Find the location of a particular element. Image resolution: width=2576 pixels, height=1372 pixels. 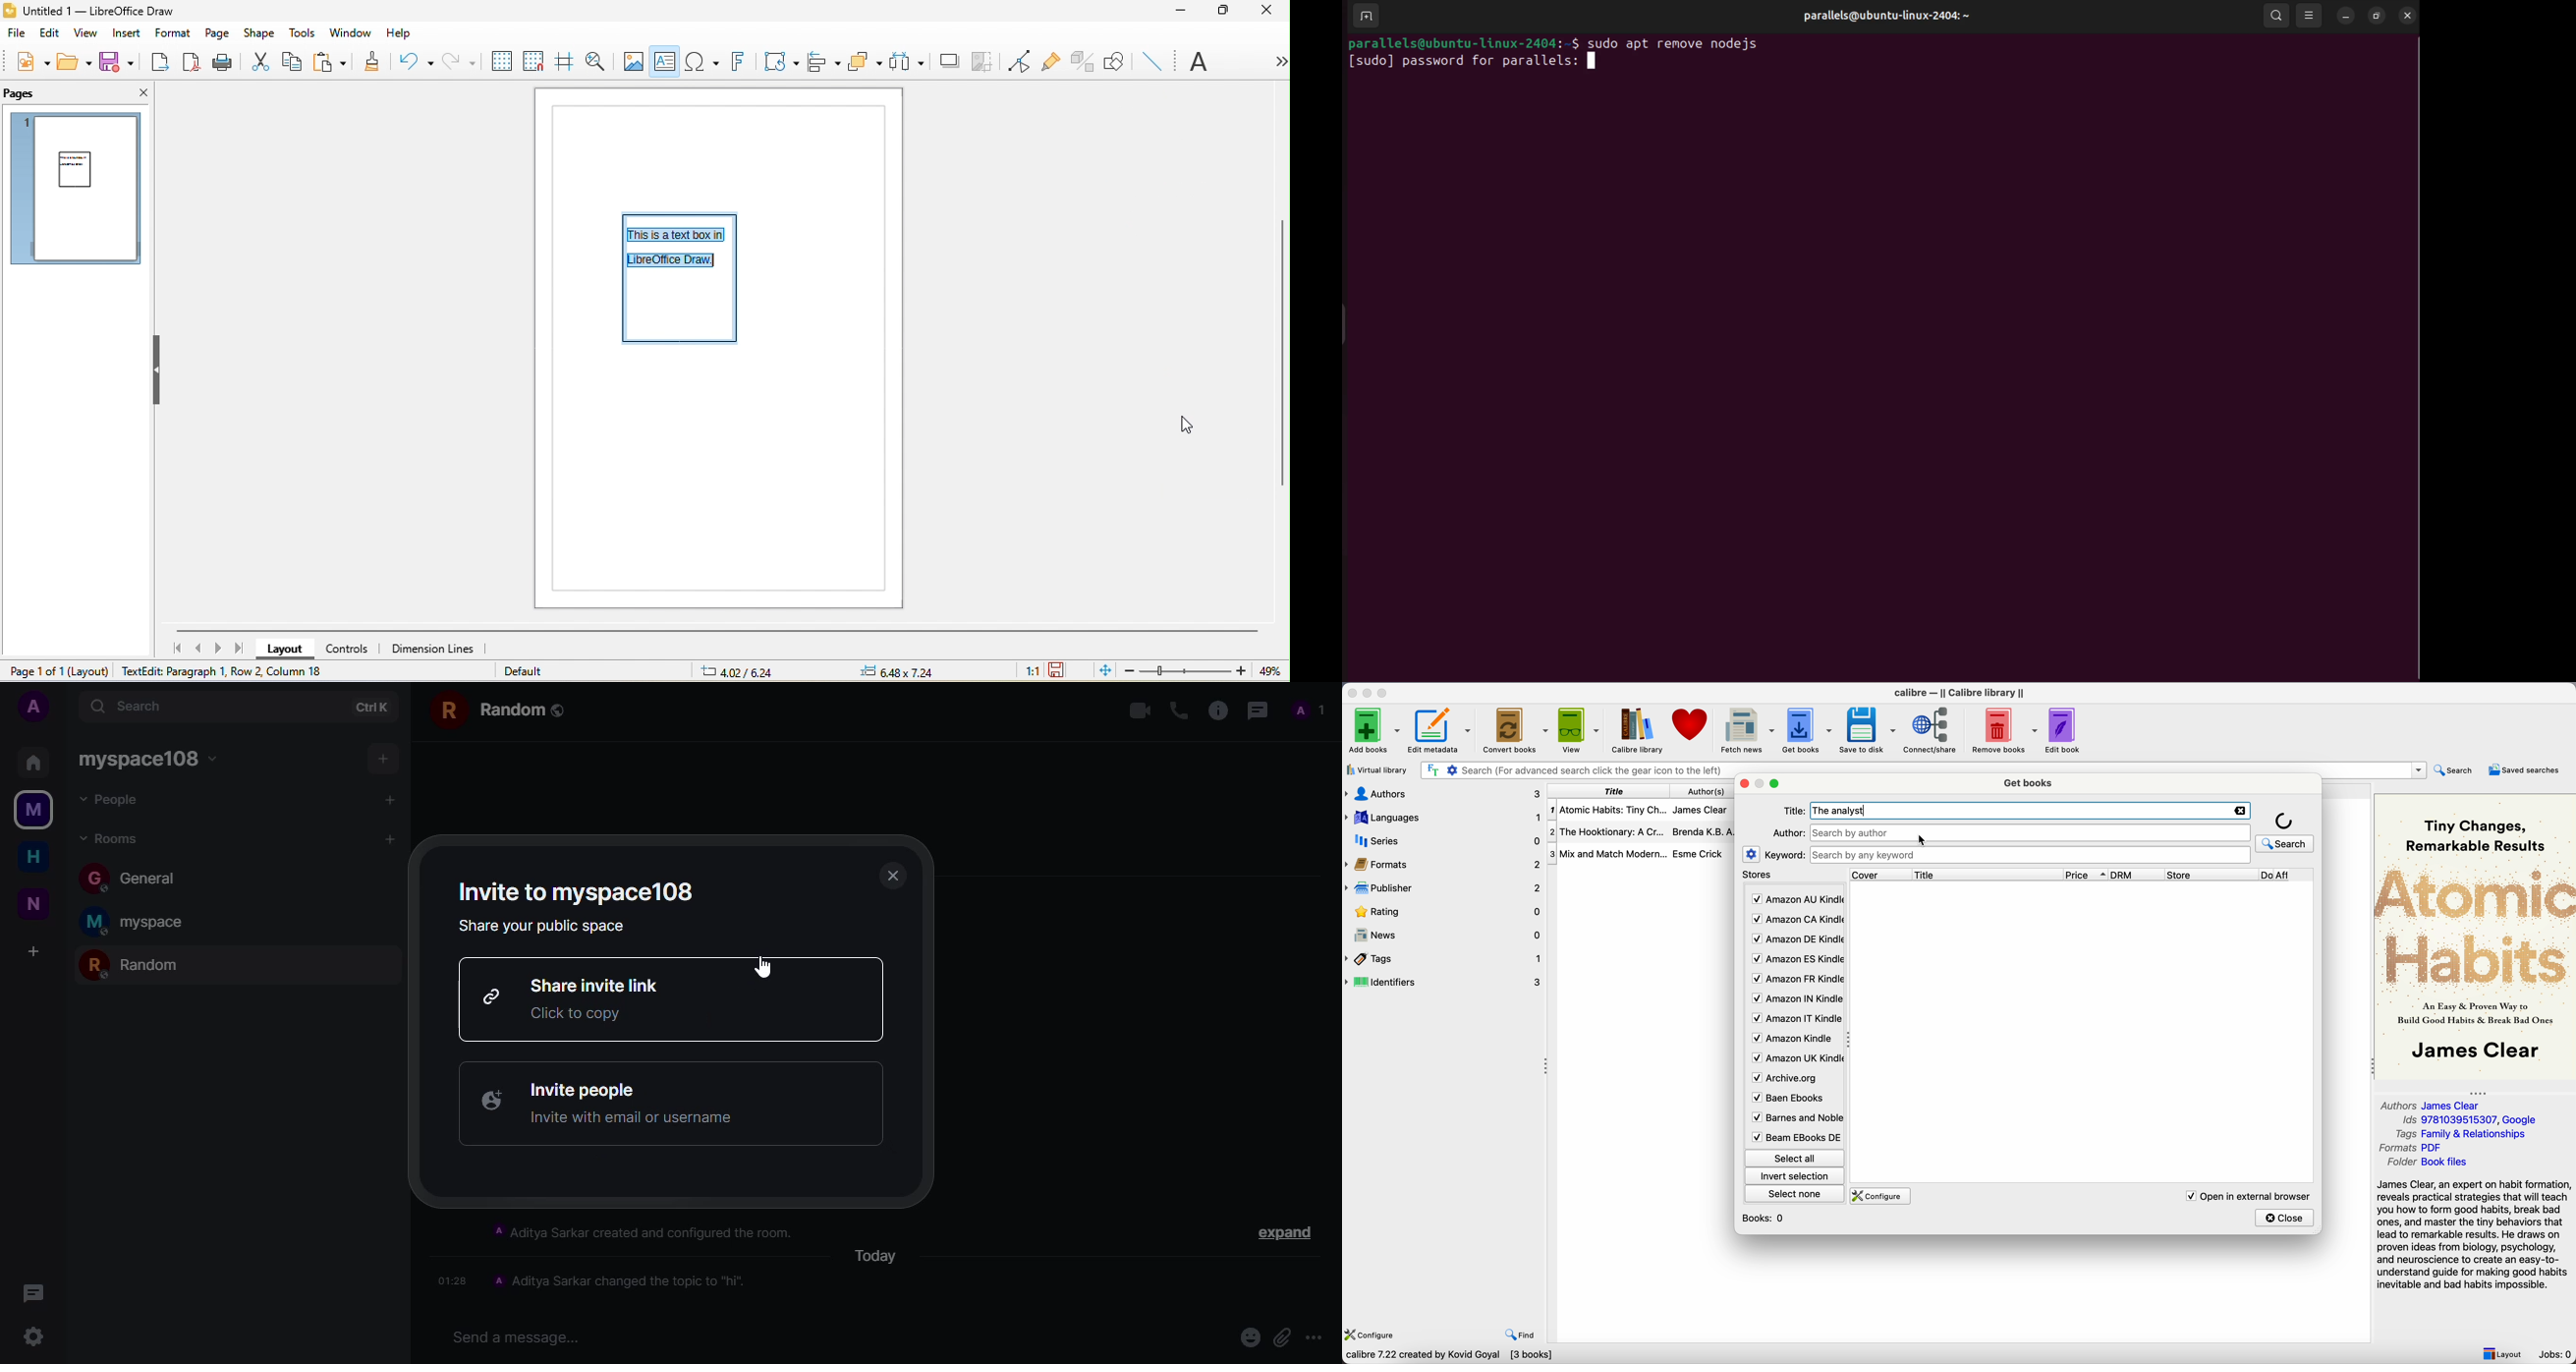

page 1 of 1 is located at coordinates (57, 673).